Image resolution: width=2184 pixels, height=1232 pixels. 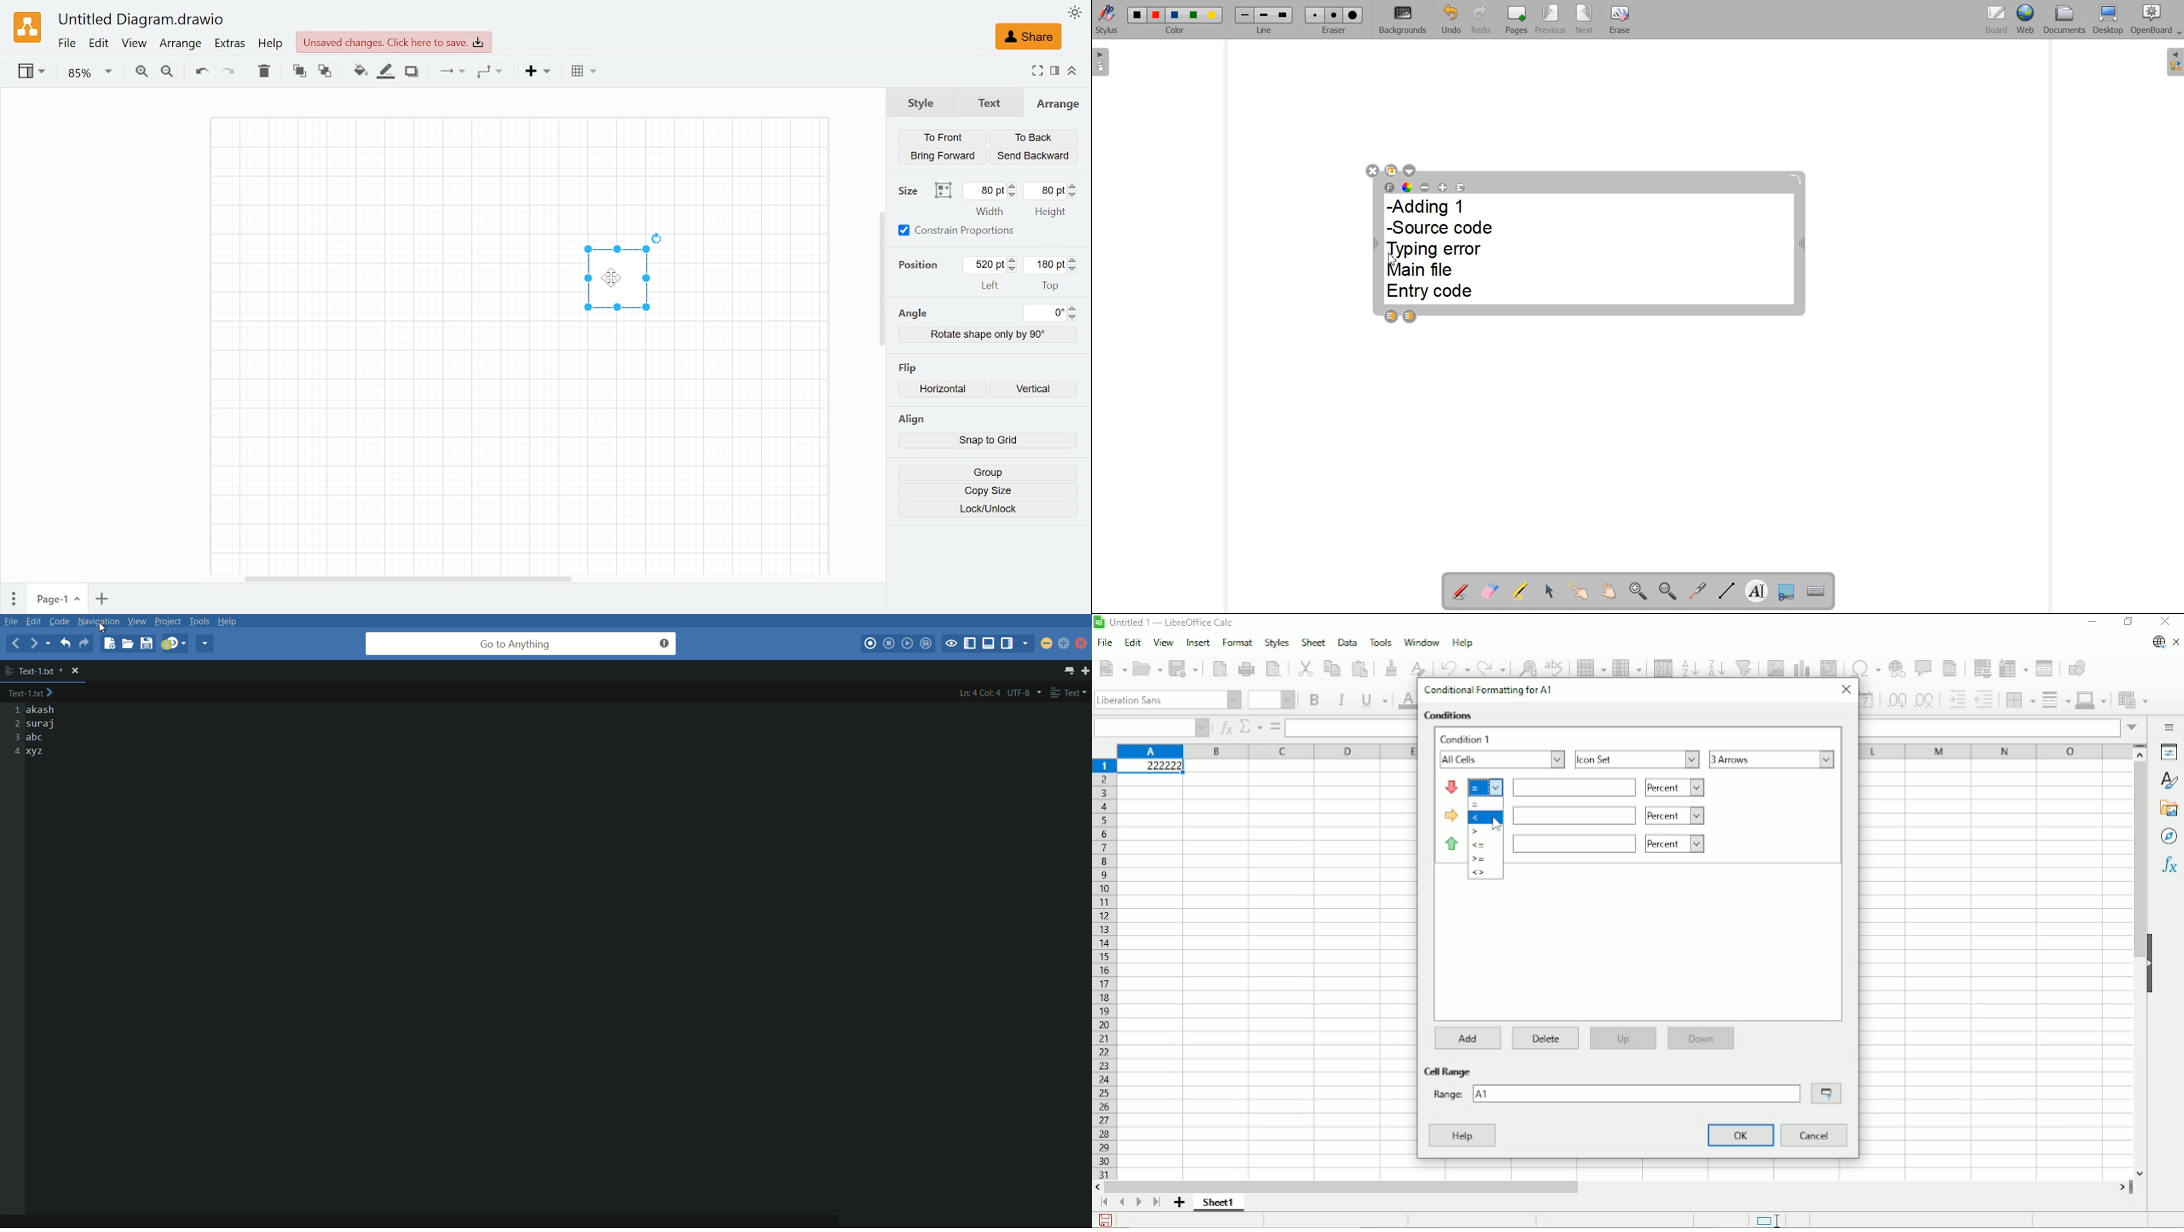 What do you see at coordinates (146, 644) in the screenshot?
I see `save file` at bounding box center [146, 644].